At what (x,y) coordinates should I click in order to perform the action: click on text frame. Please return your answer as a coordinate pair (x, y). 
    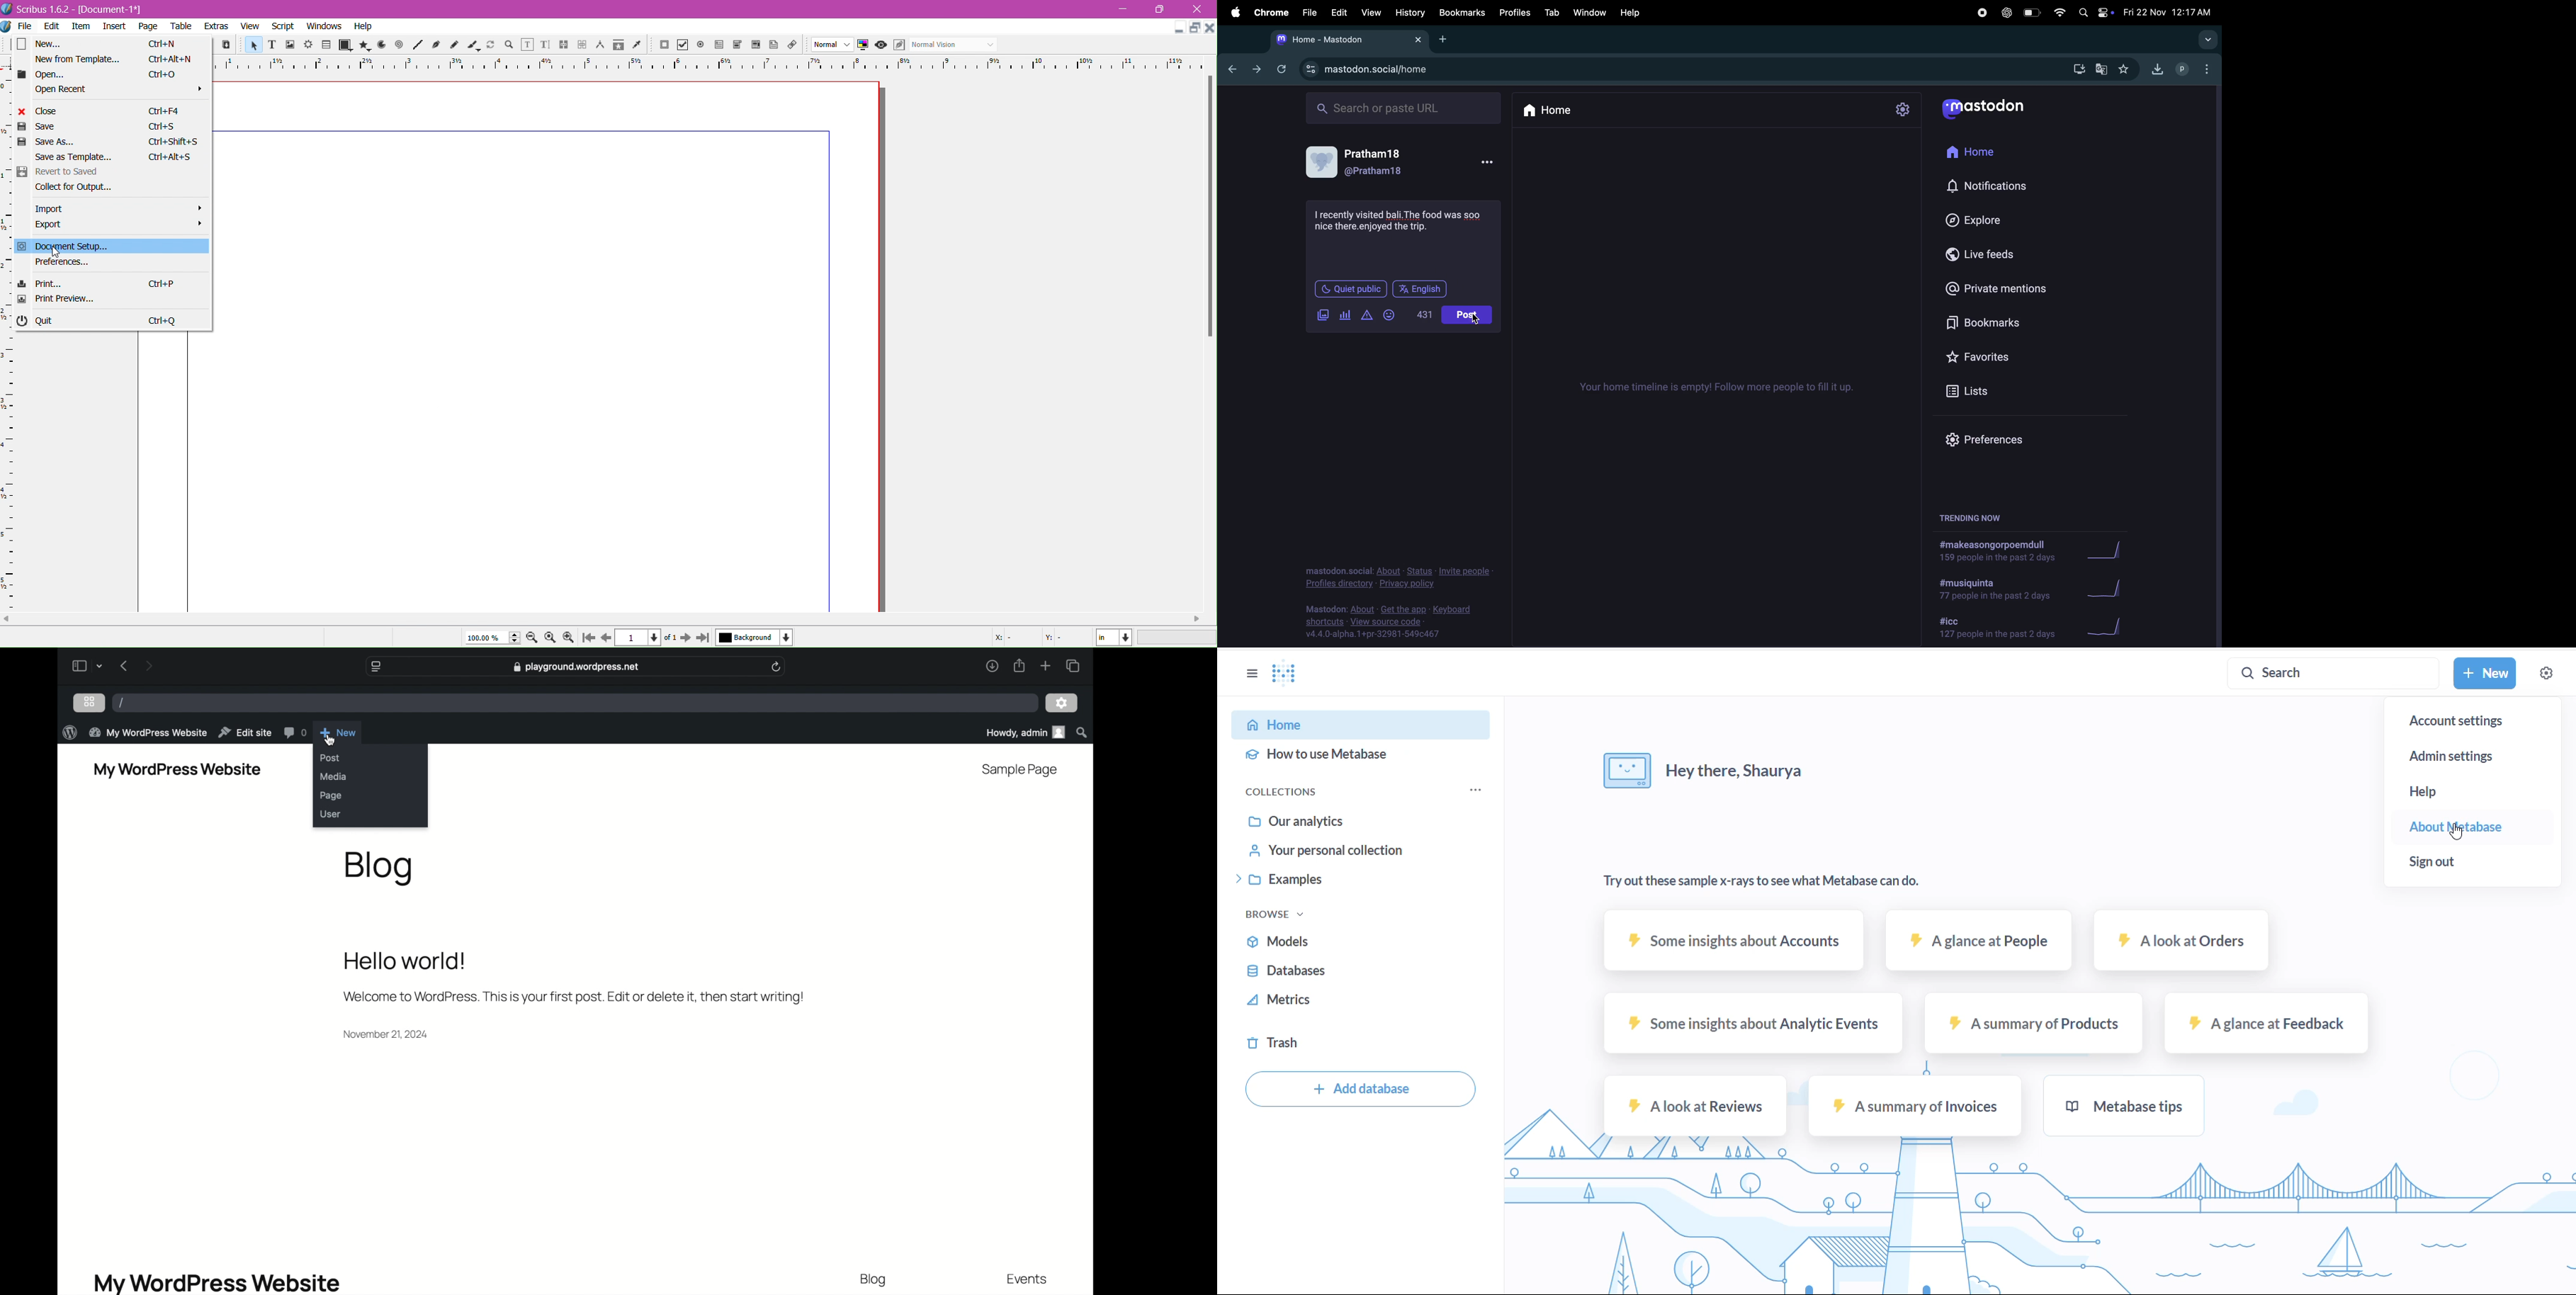
    Looking at the image, I should click on (271, 46).